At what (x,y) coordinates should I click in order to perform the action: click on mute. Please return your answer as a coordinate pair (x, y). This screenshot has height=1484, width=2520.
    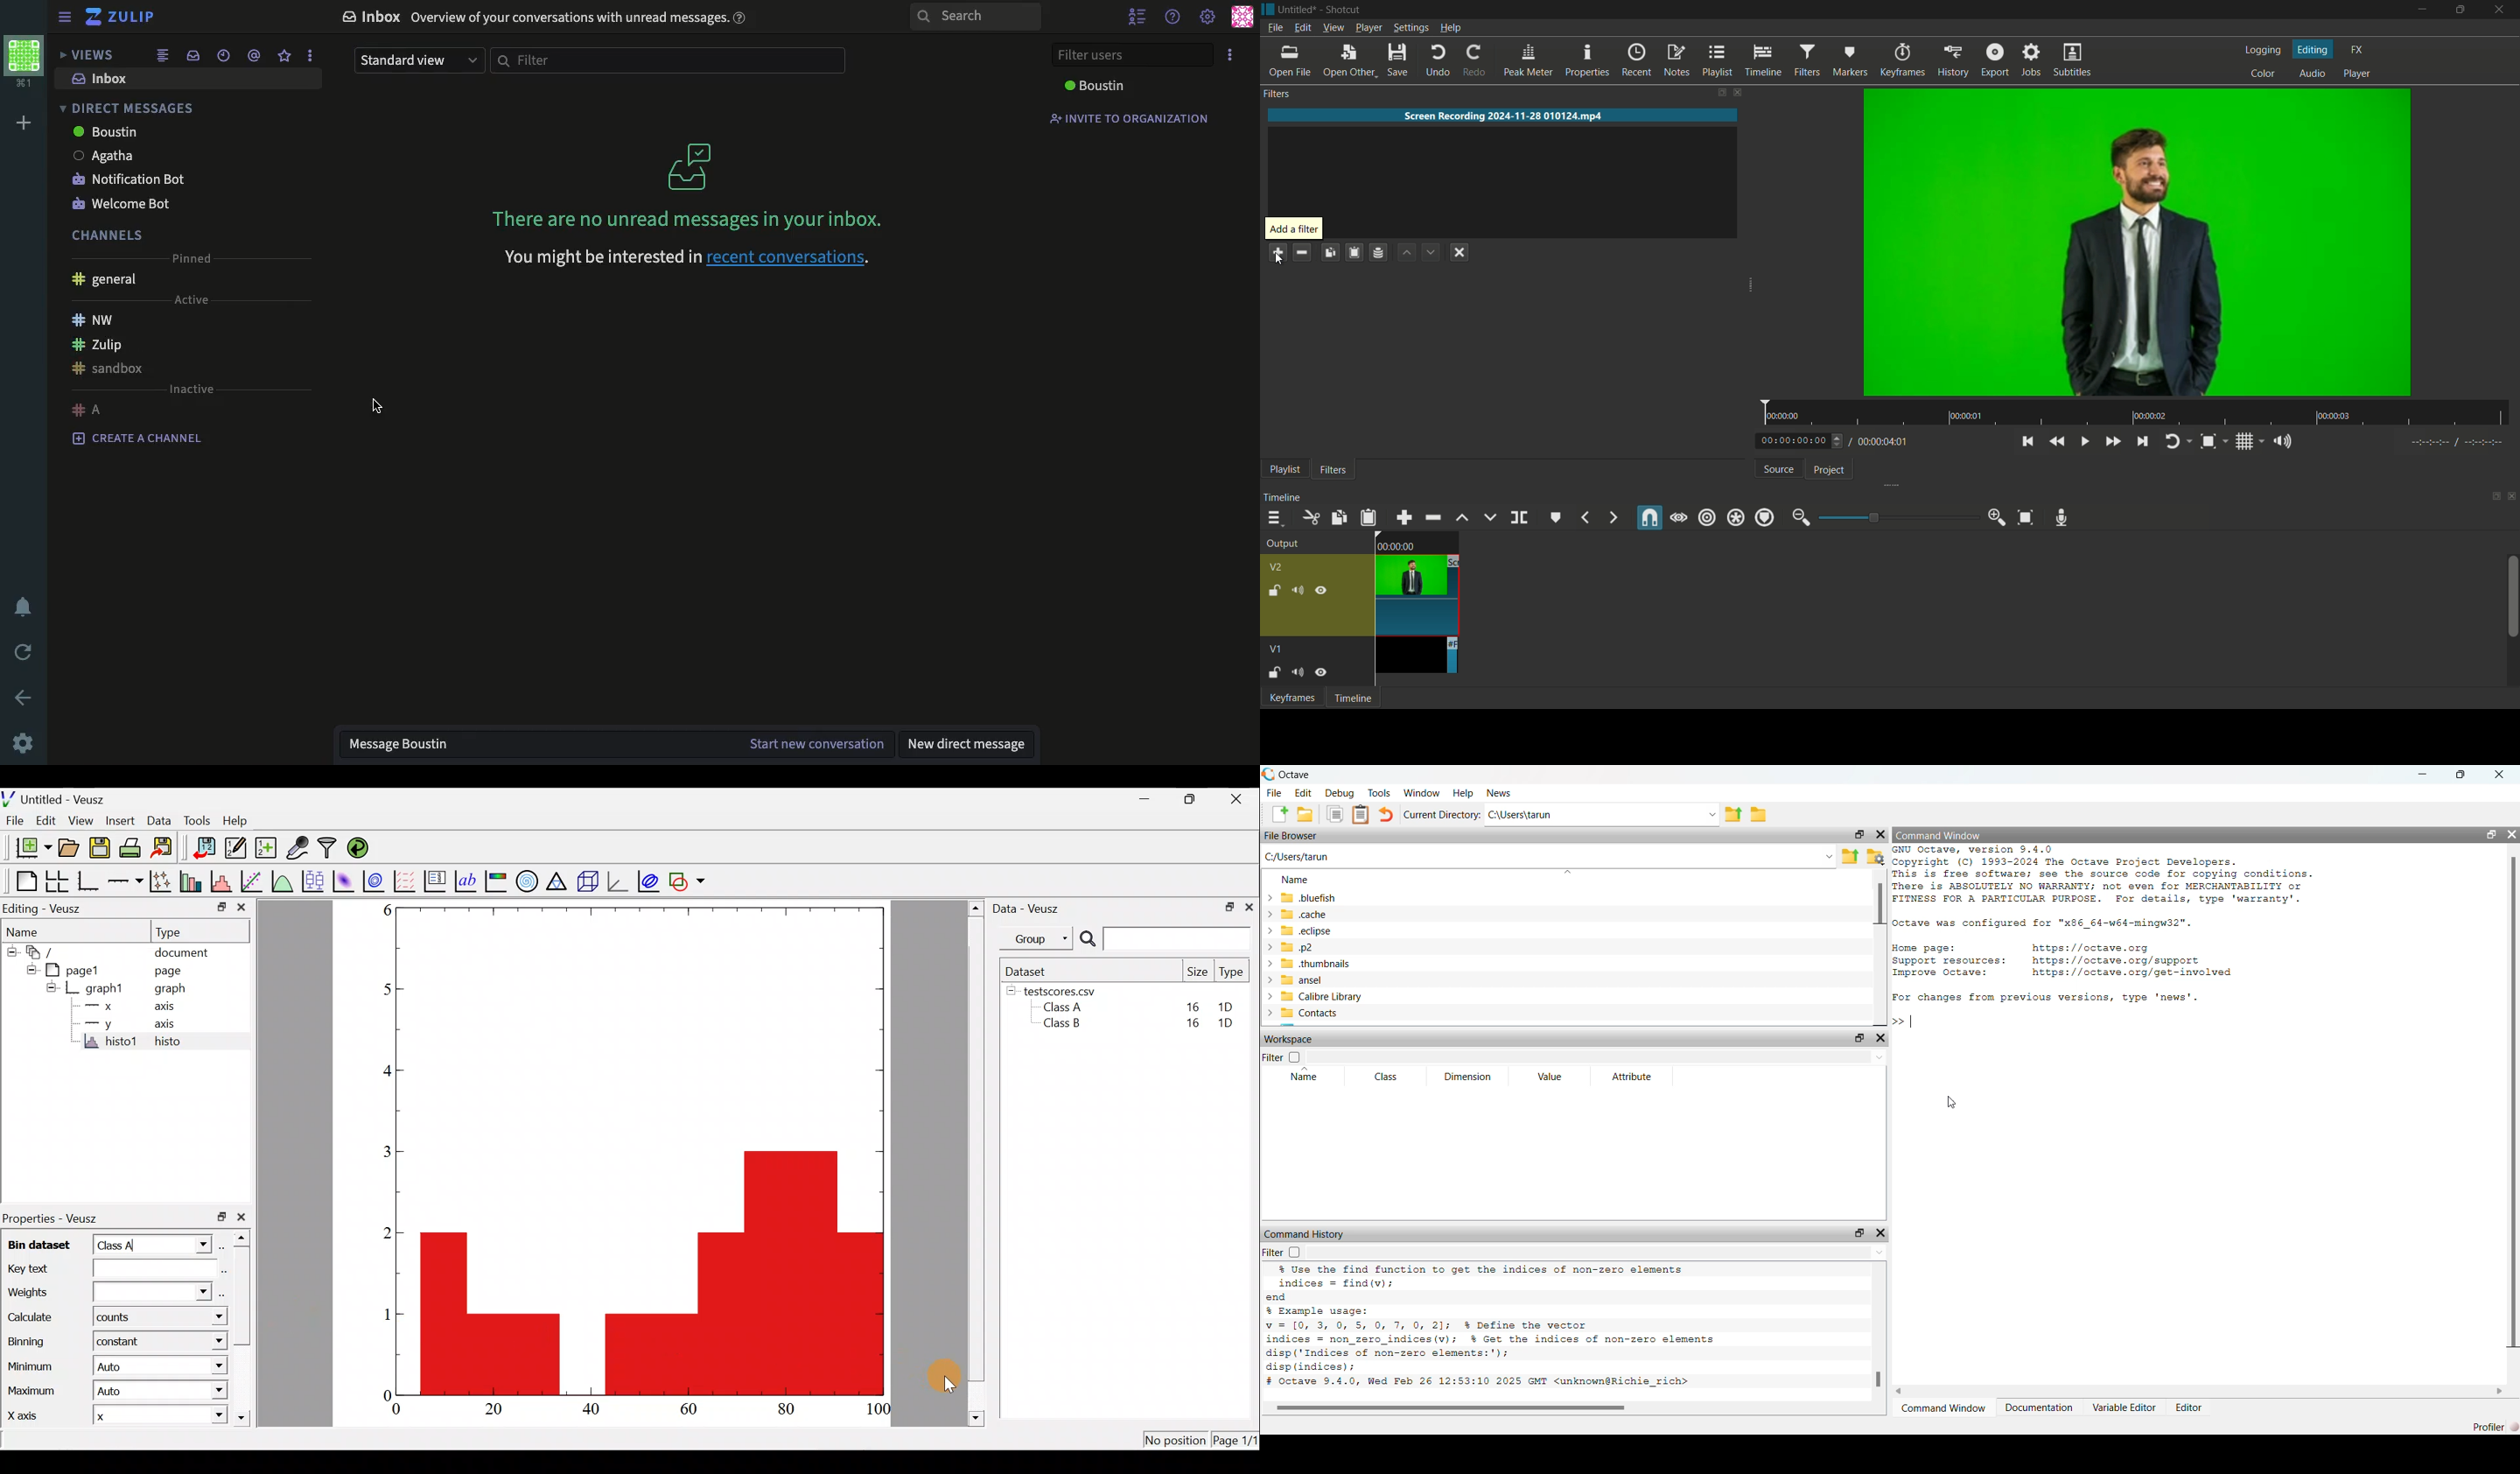
    Looking at the image, I should click on (1297, 672).